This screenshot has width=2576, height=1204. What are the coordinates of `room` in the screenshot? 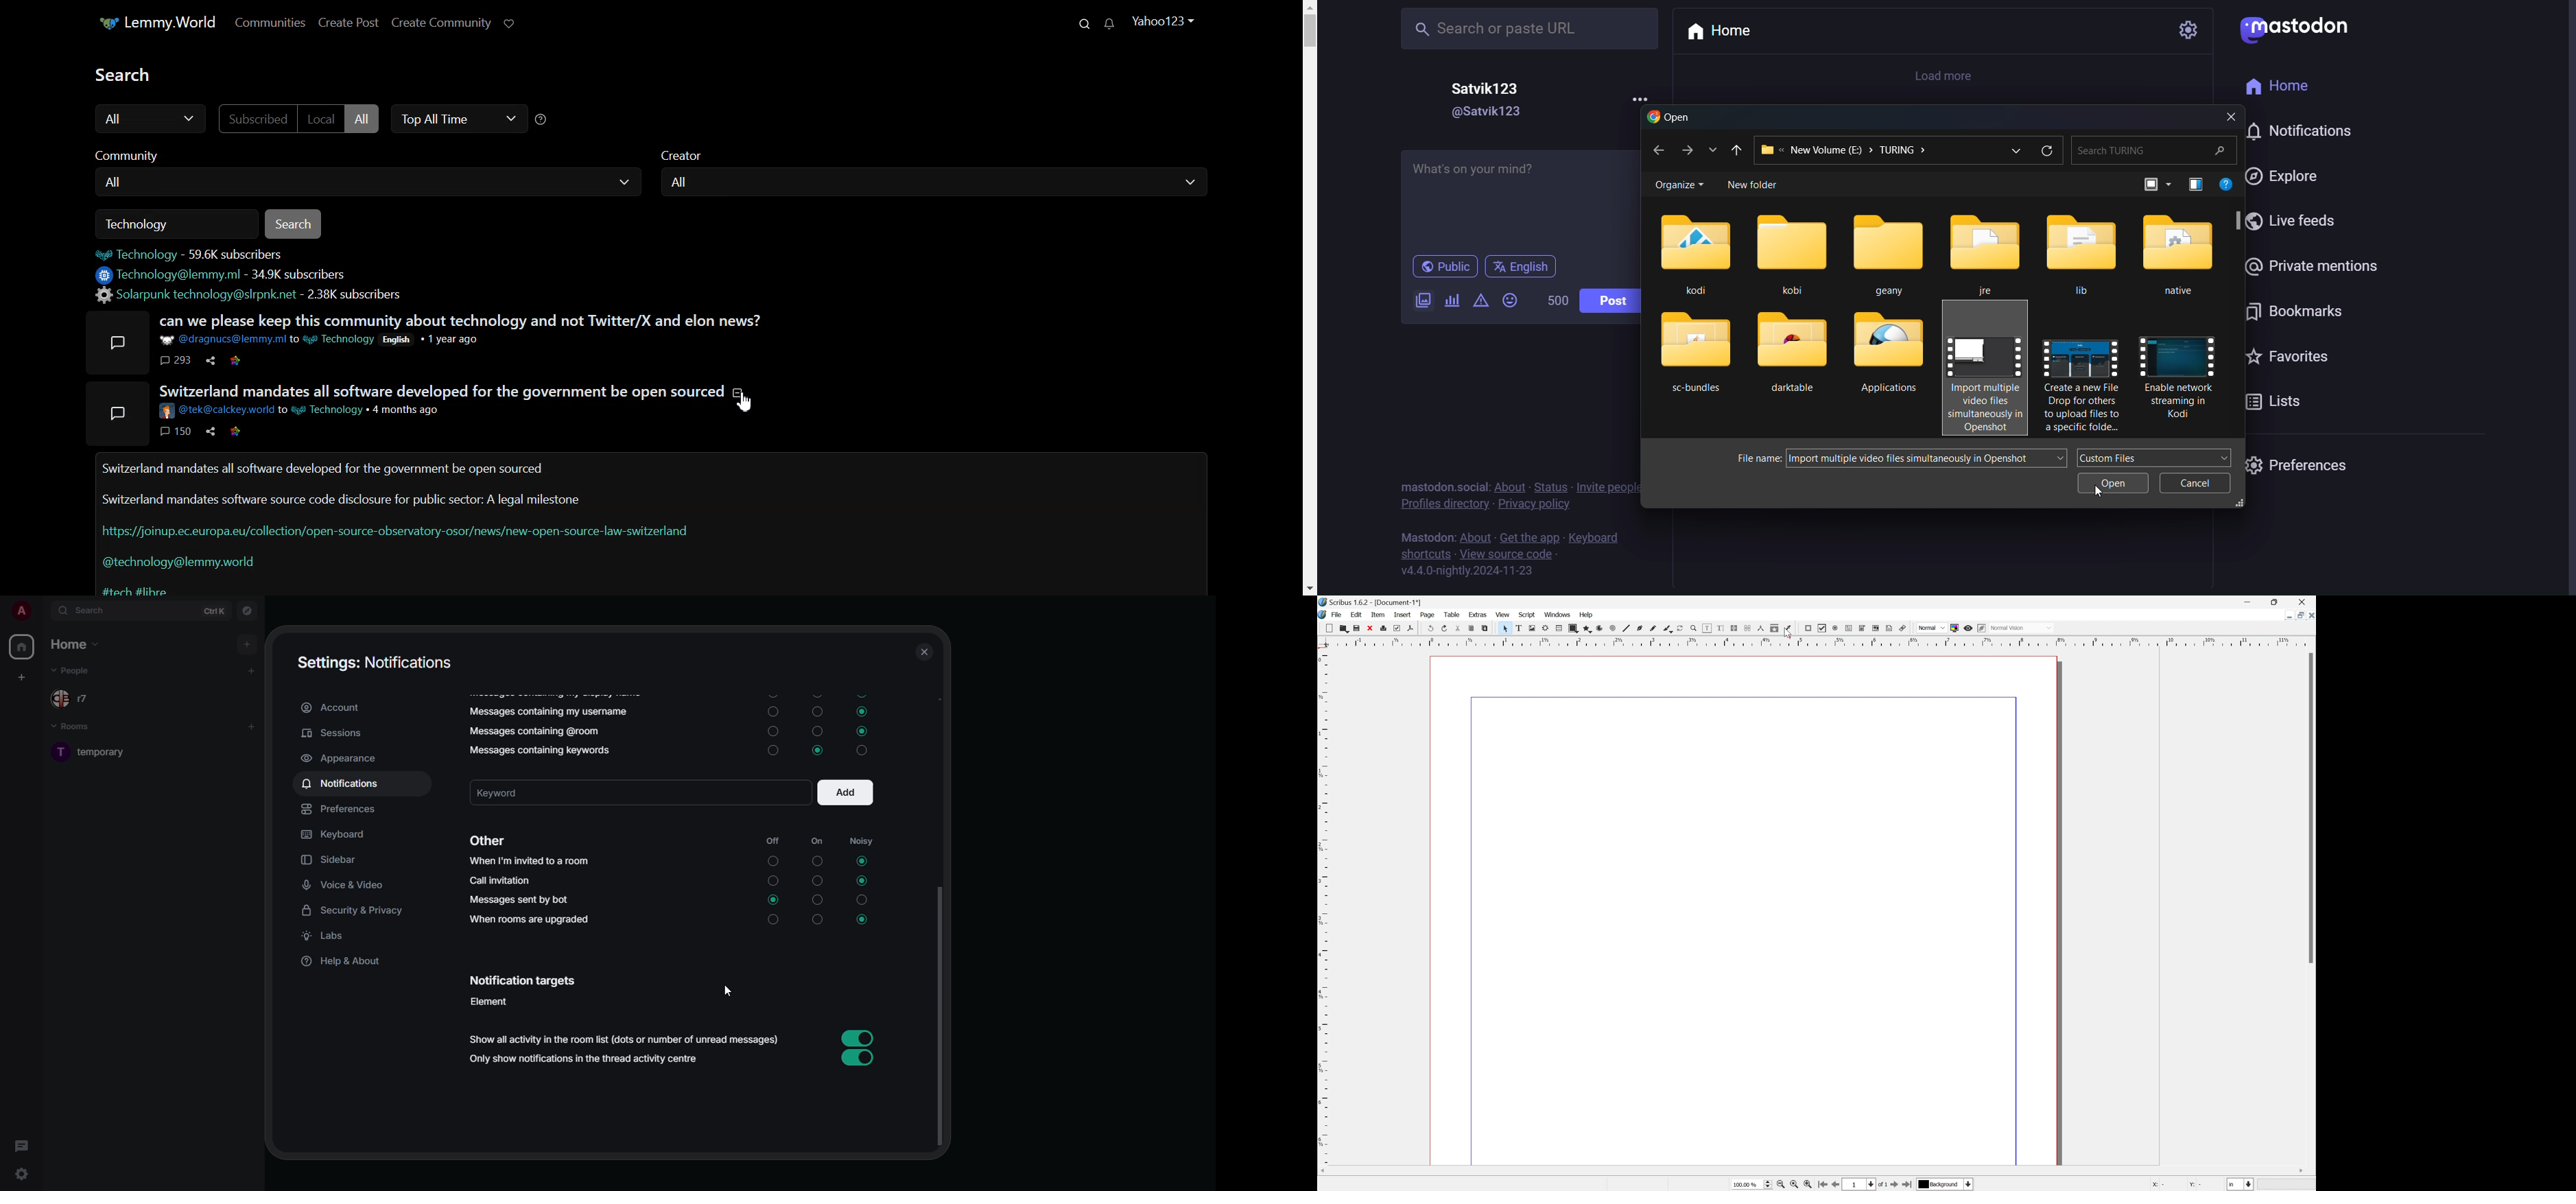 It's located at (103, 755).